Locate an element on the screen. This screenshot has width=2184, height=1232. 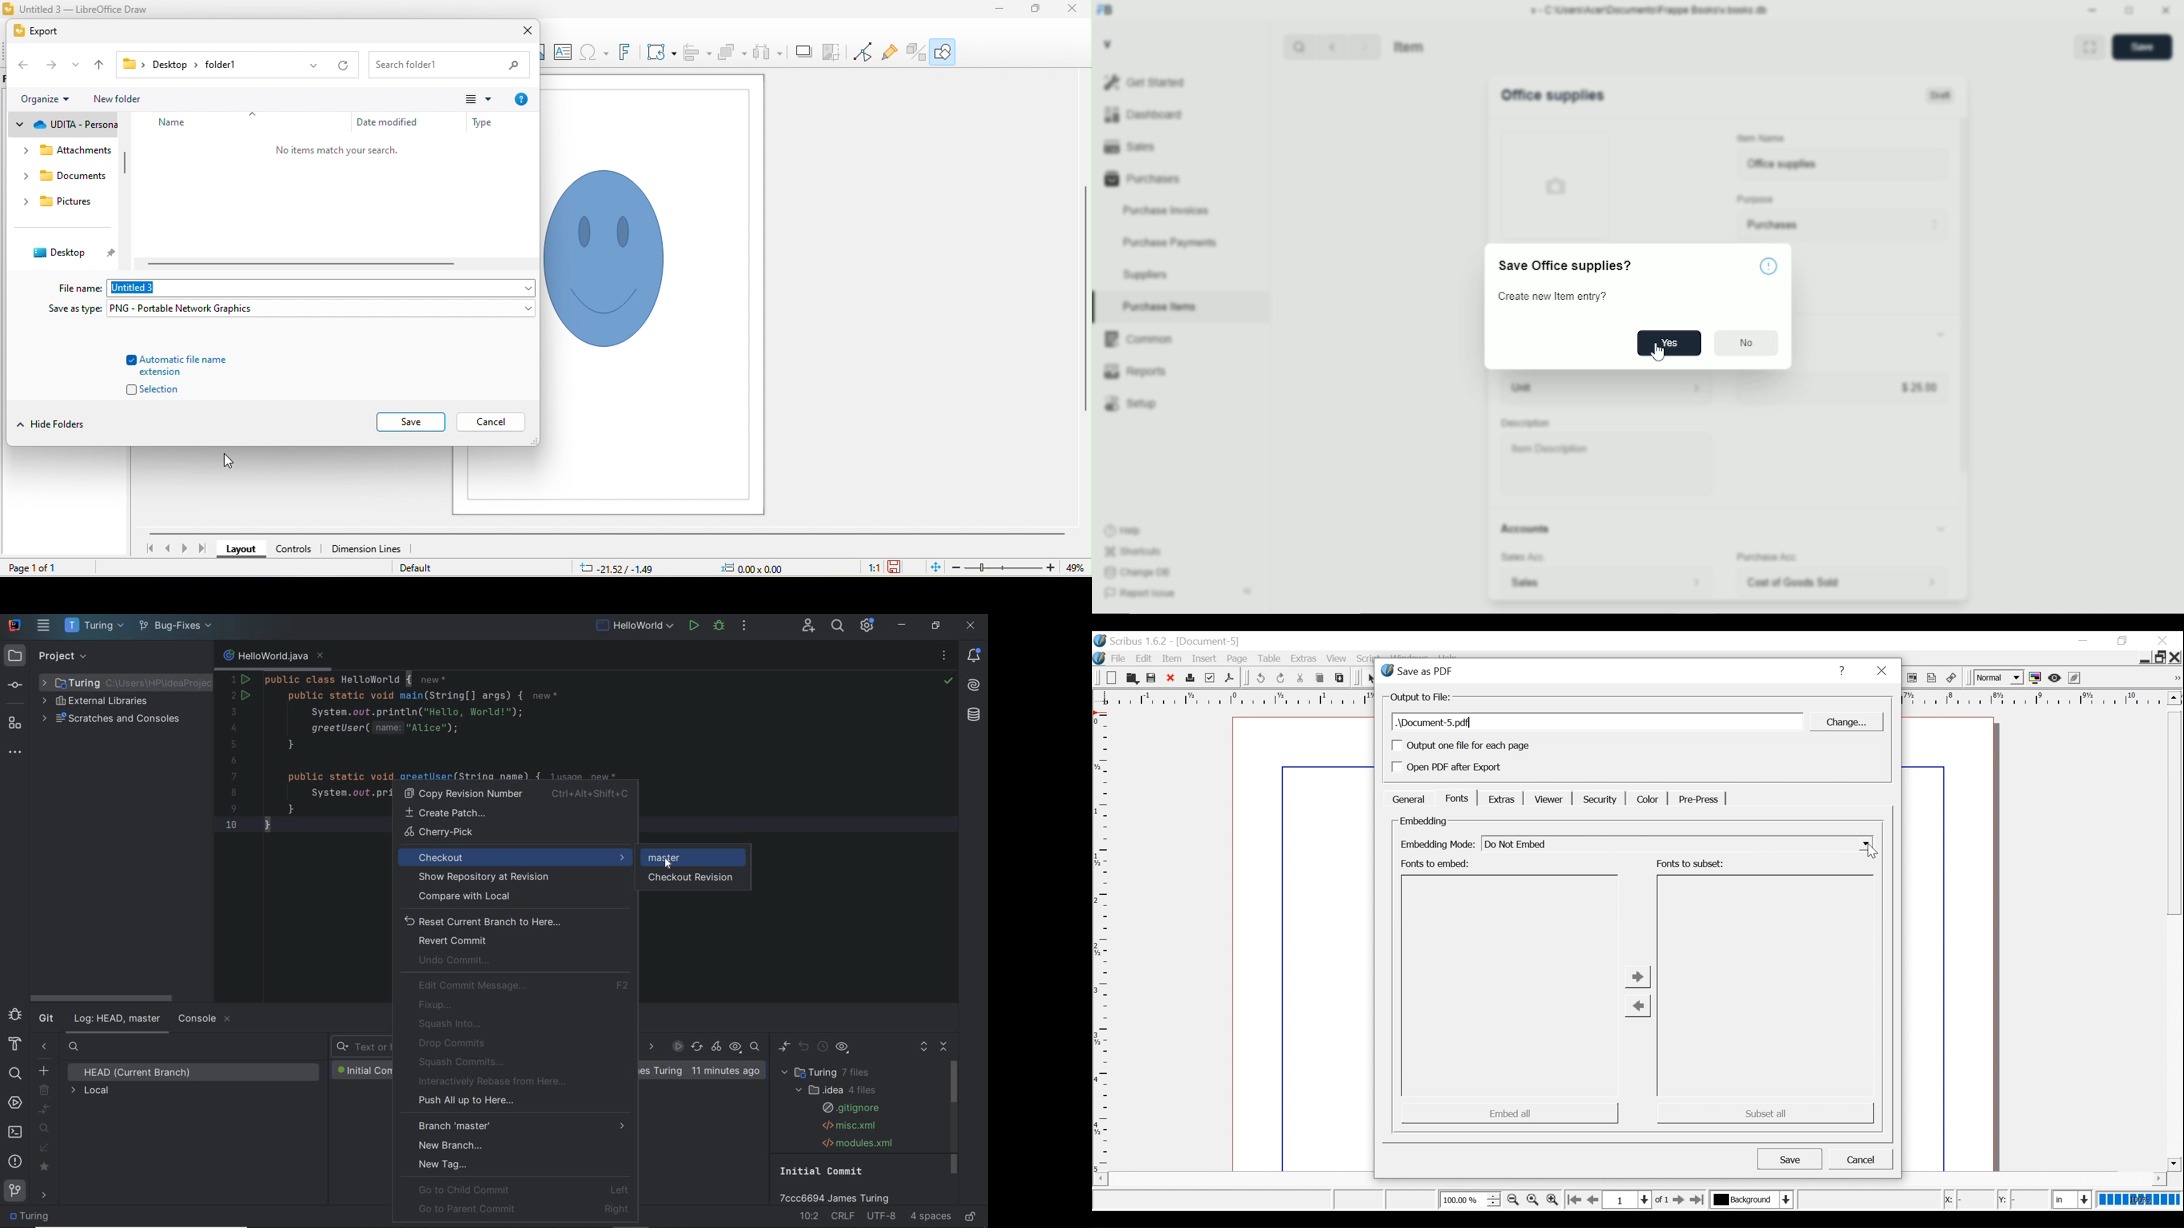
file name is located at coordinates (273, 658).